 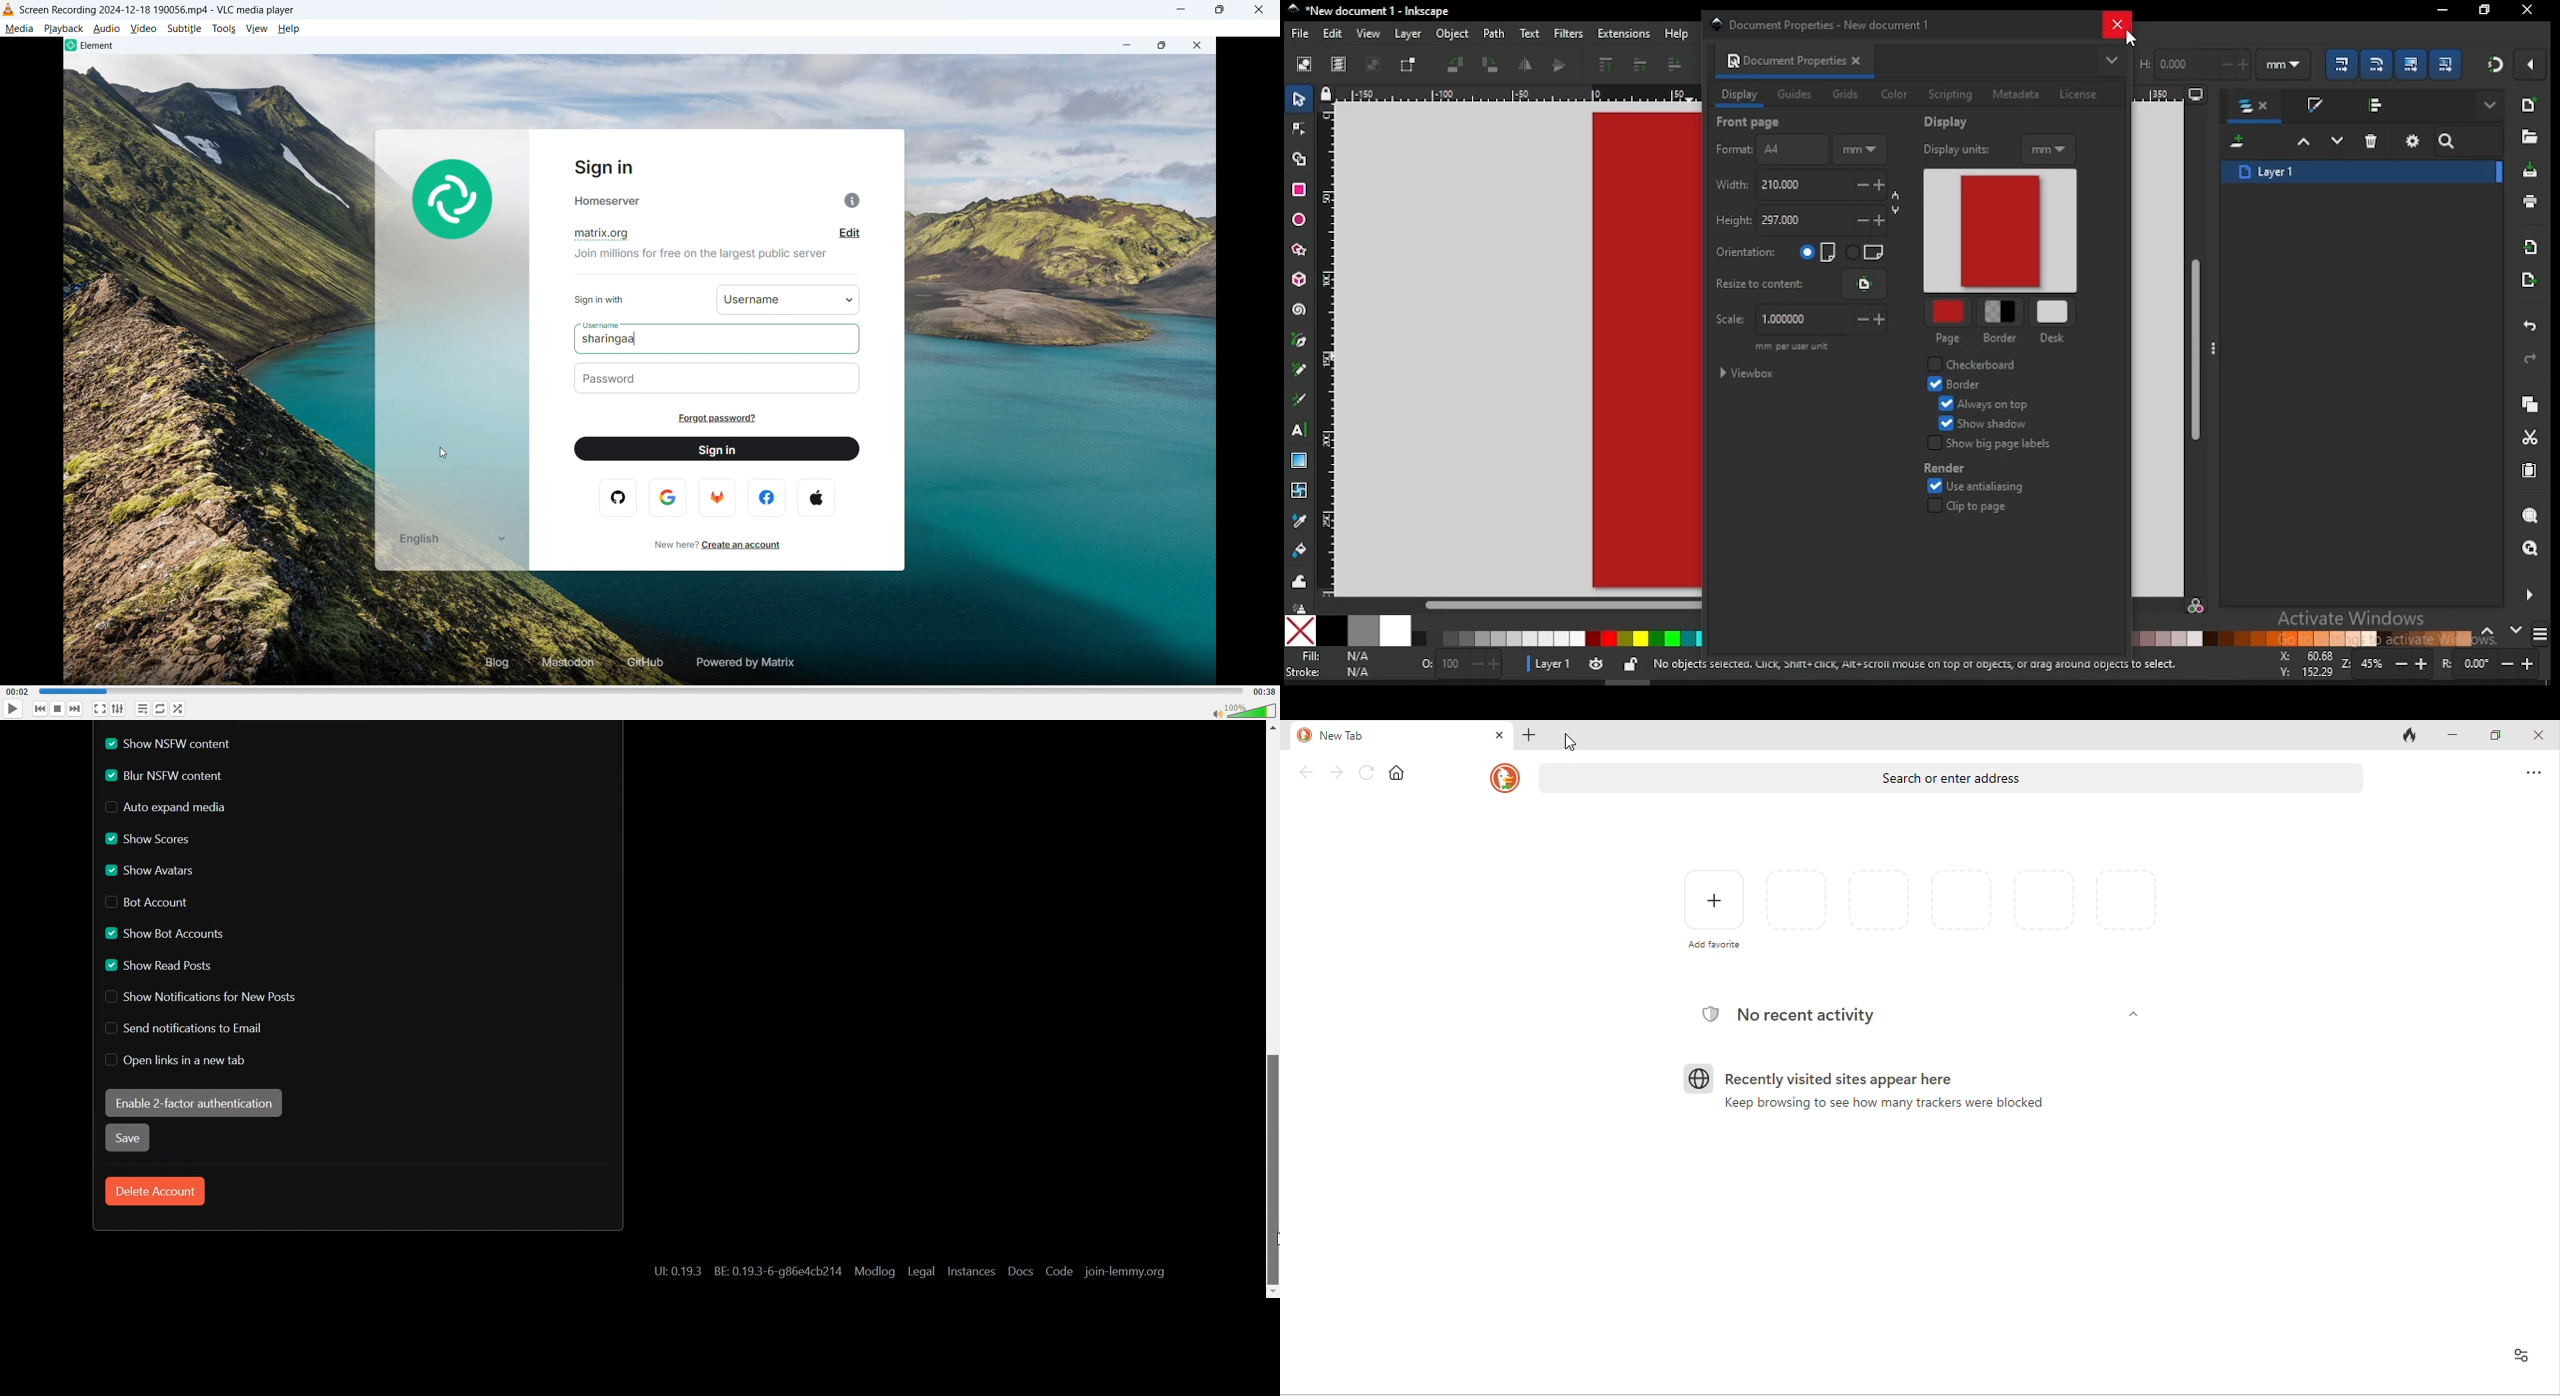 I want to click on select, so click(x=1301, y=98).